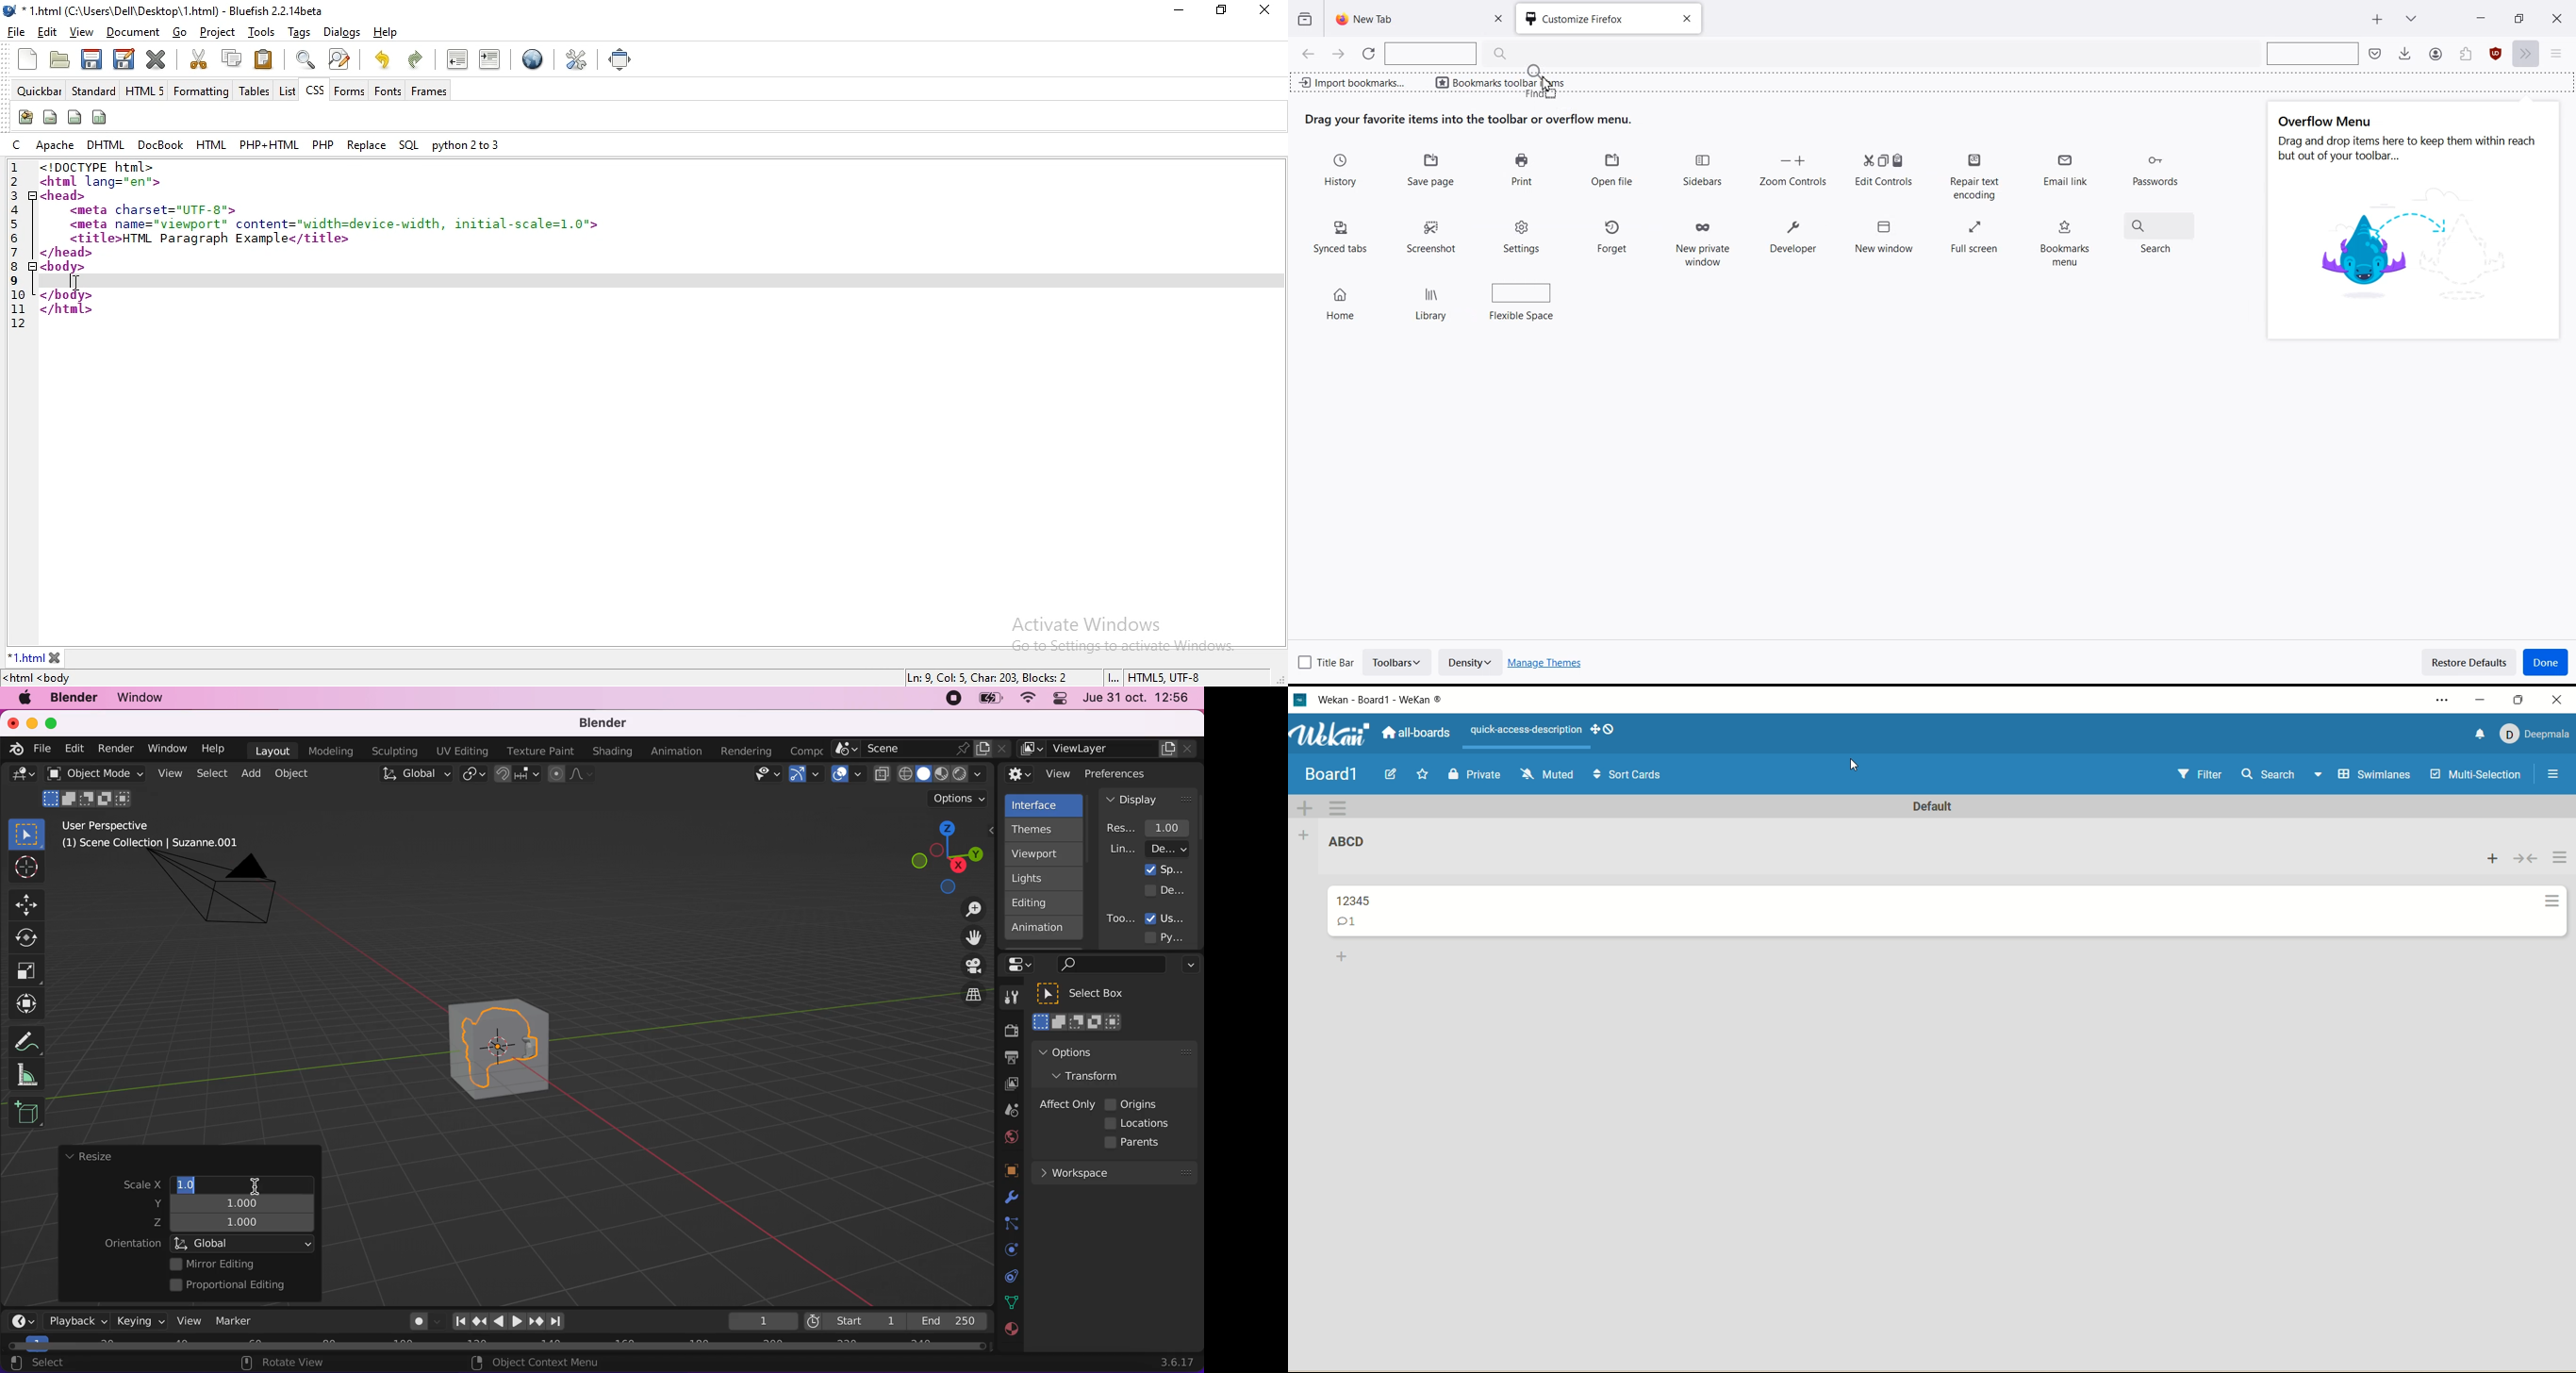 Image resolution: width=2576 pixels, height=1400 pixels. What do you see at coordinates (157, 836) in the screenshot?
I see `user perspective (1) scene collection | suzzane.001` at bounding box center [157, 836].